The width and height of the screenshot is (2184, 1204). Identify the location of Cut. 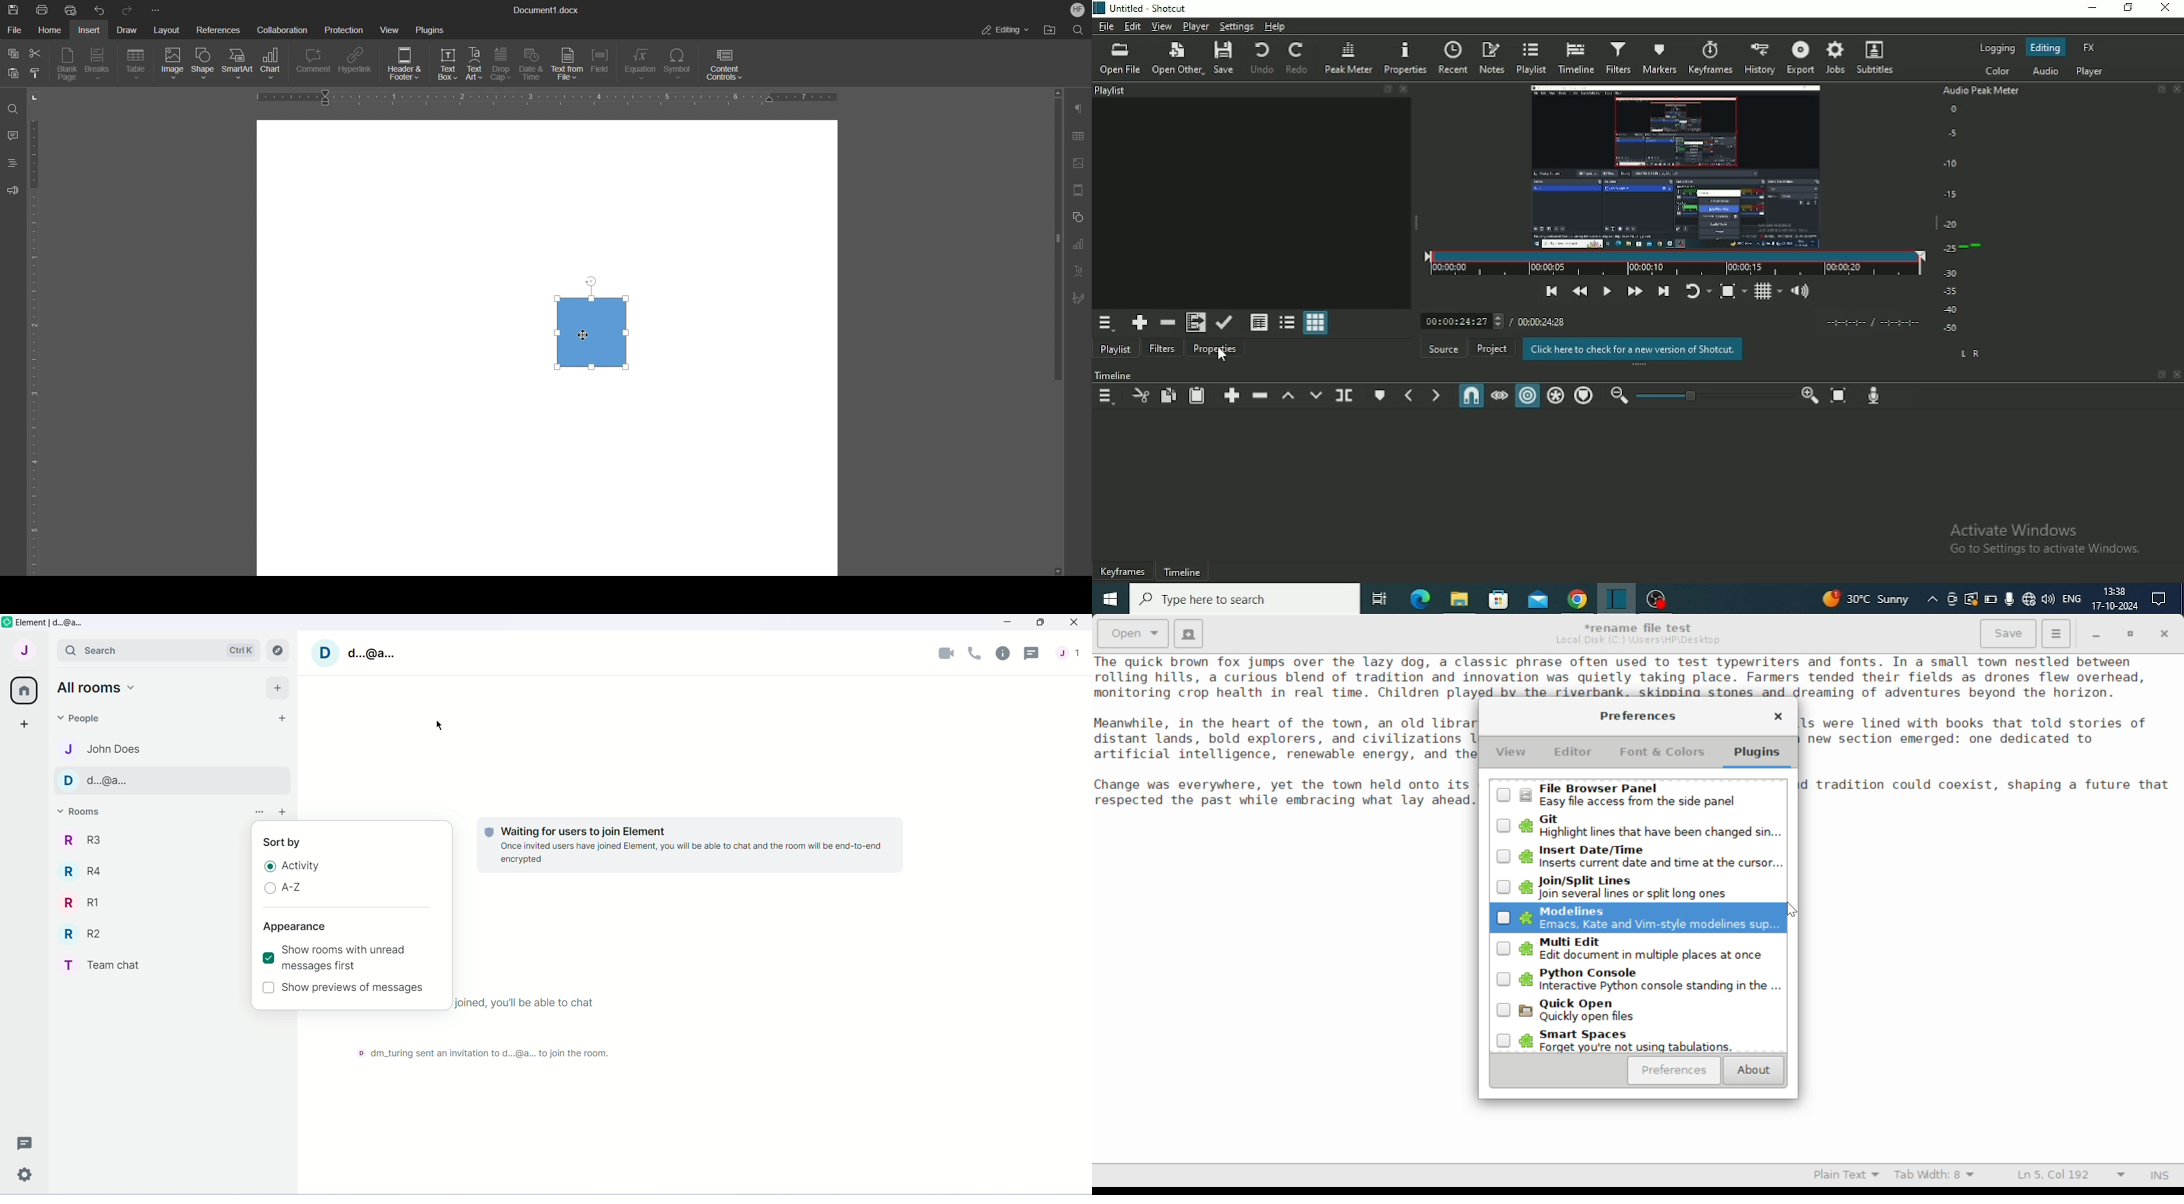
(1162, 667).